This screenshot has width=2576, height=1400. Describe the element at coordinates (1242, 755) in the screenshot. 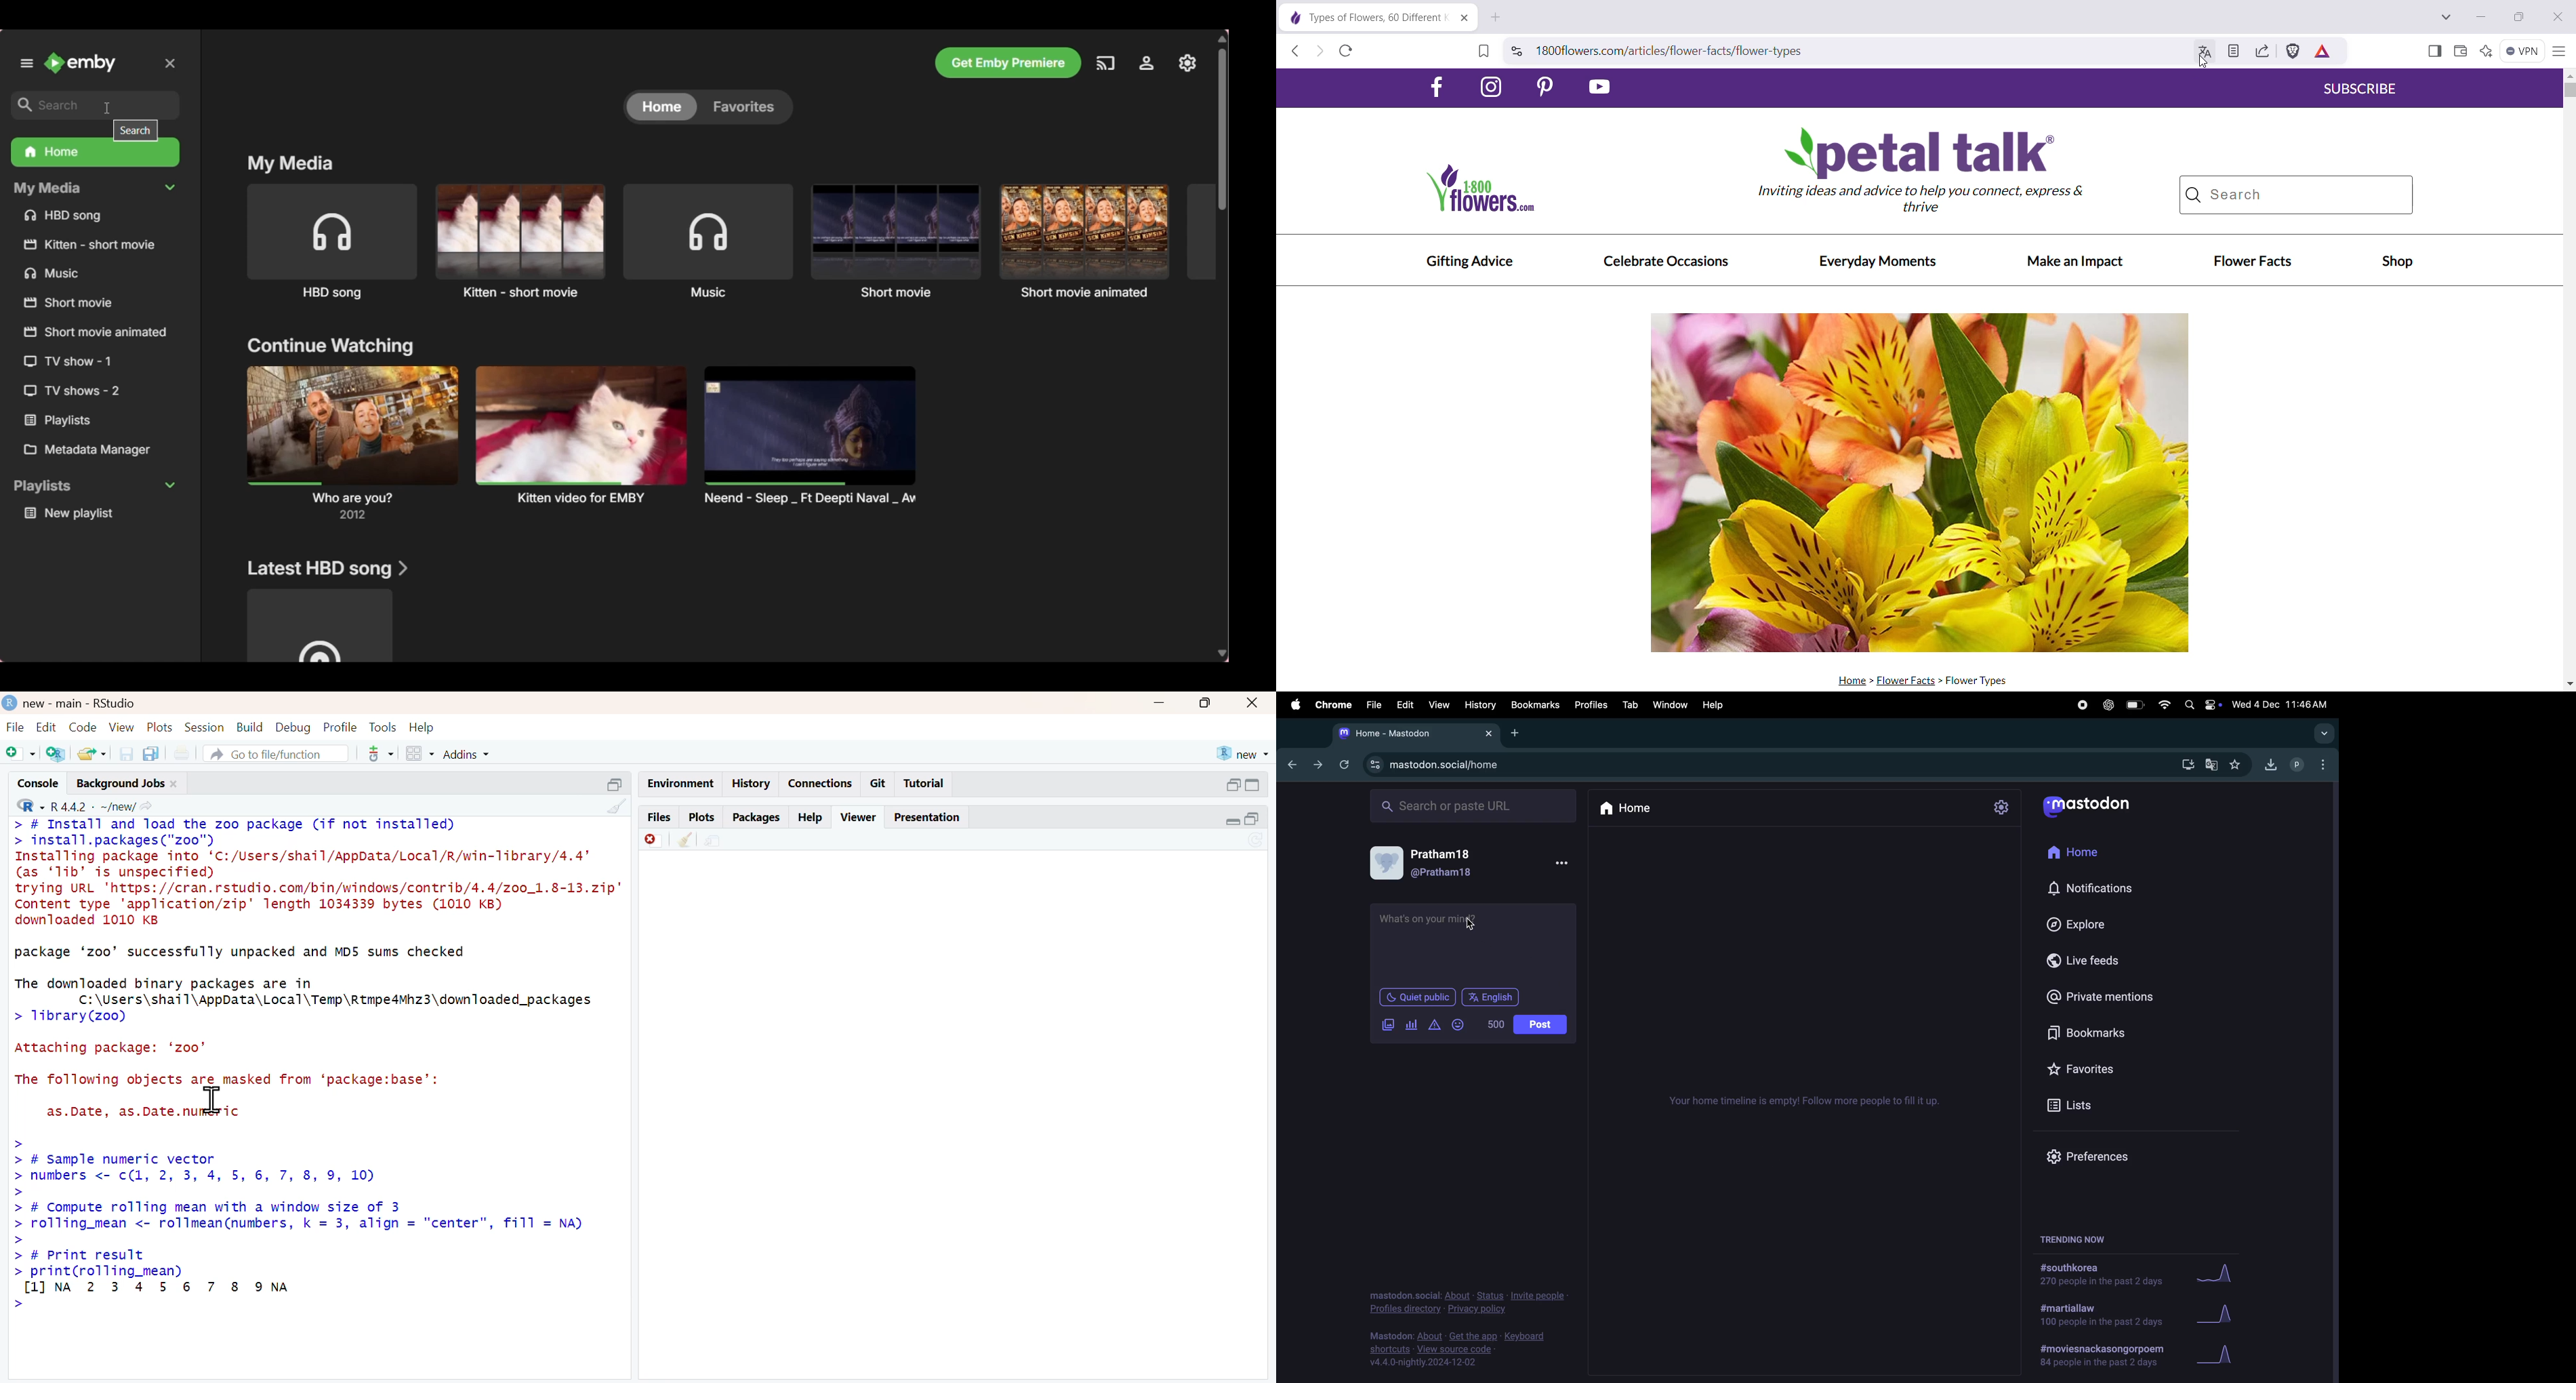

I see `new` at that location.